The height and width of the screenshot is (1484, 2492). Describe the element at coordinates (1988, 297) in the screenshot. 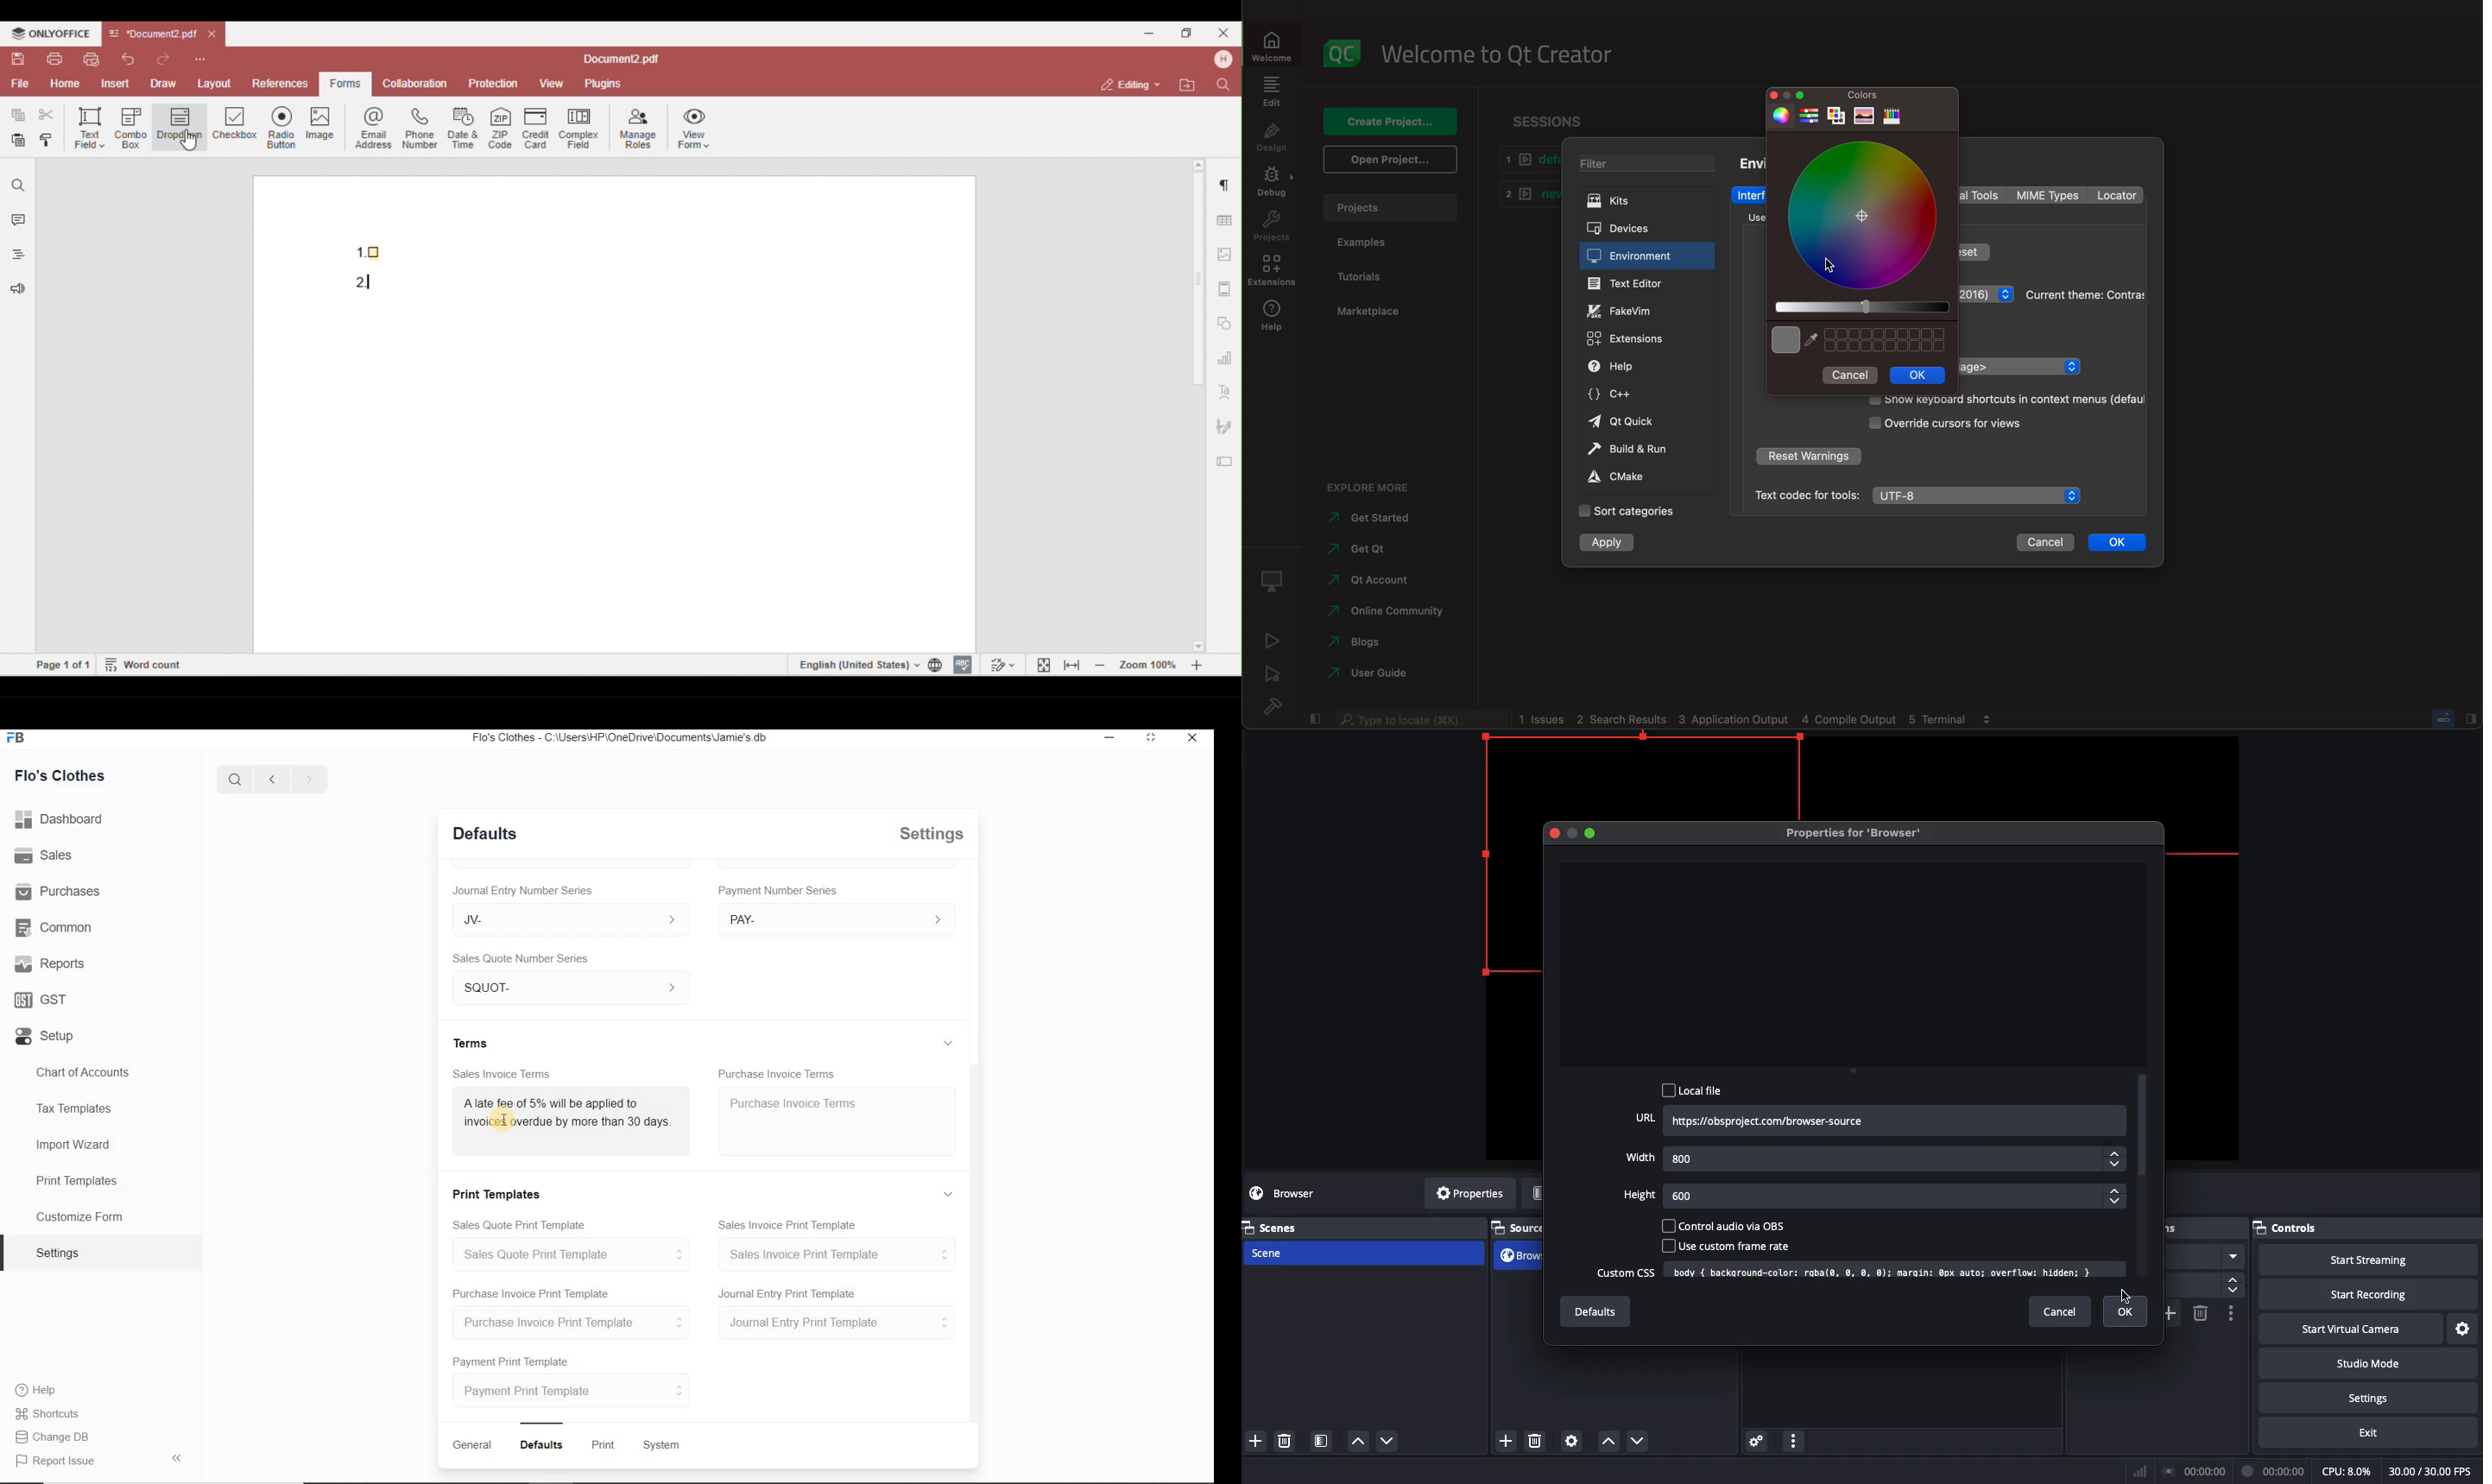

I see `theme` at that location.